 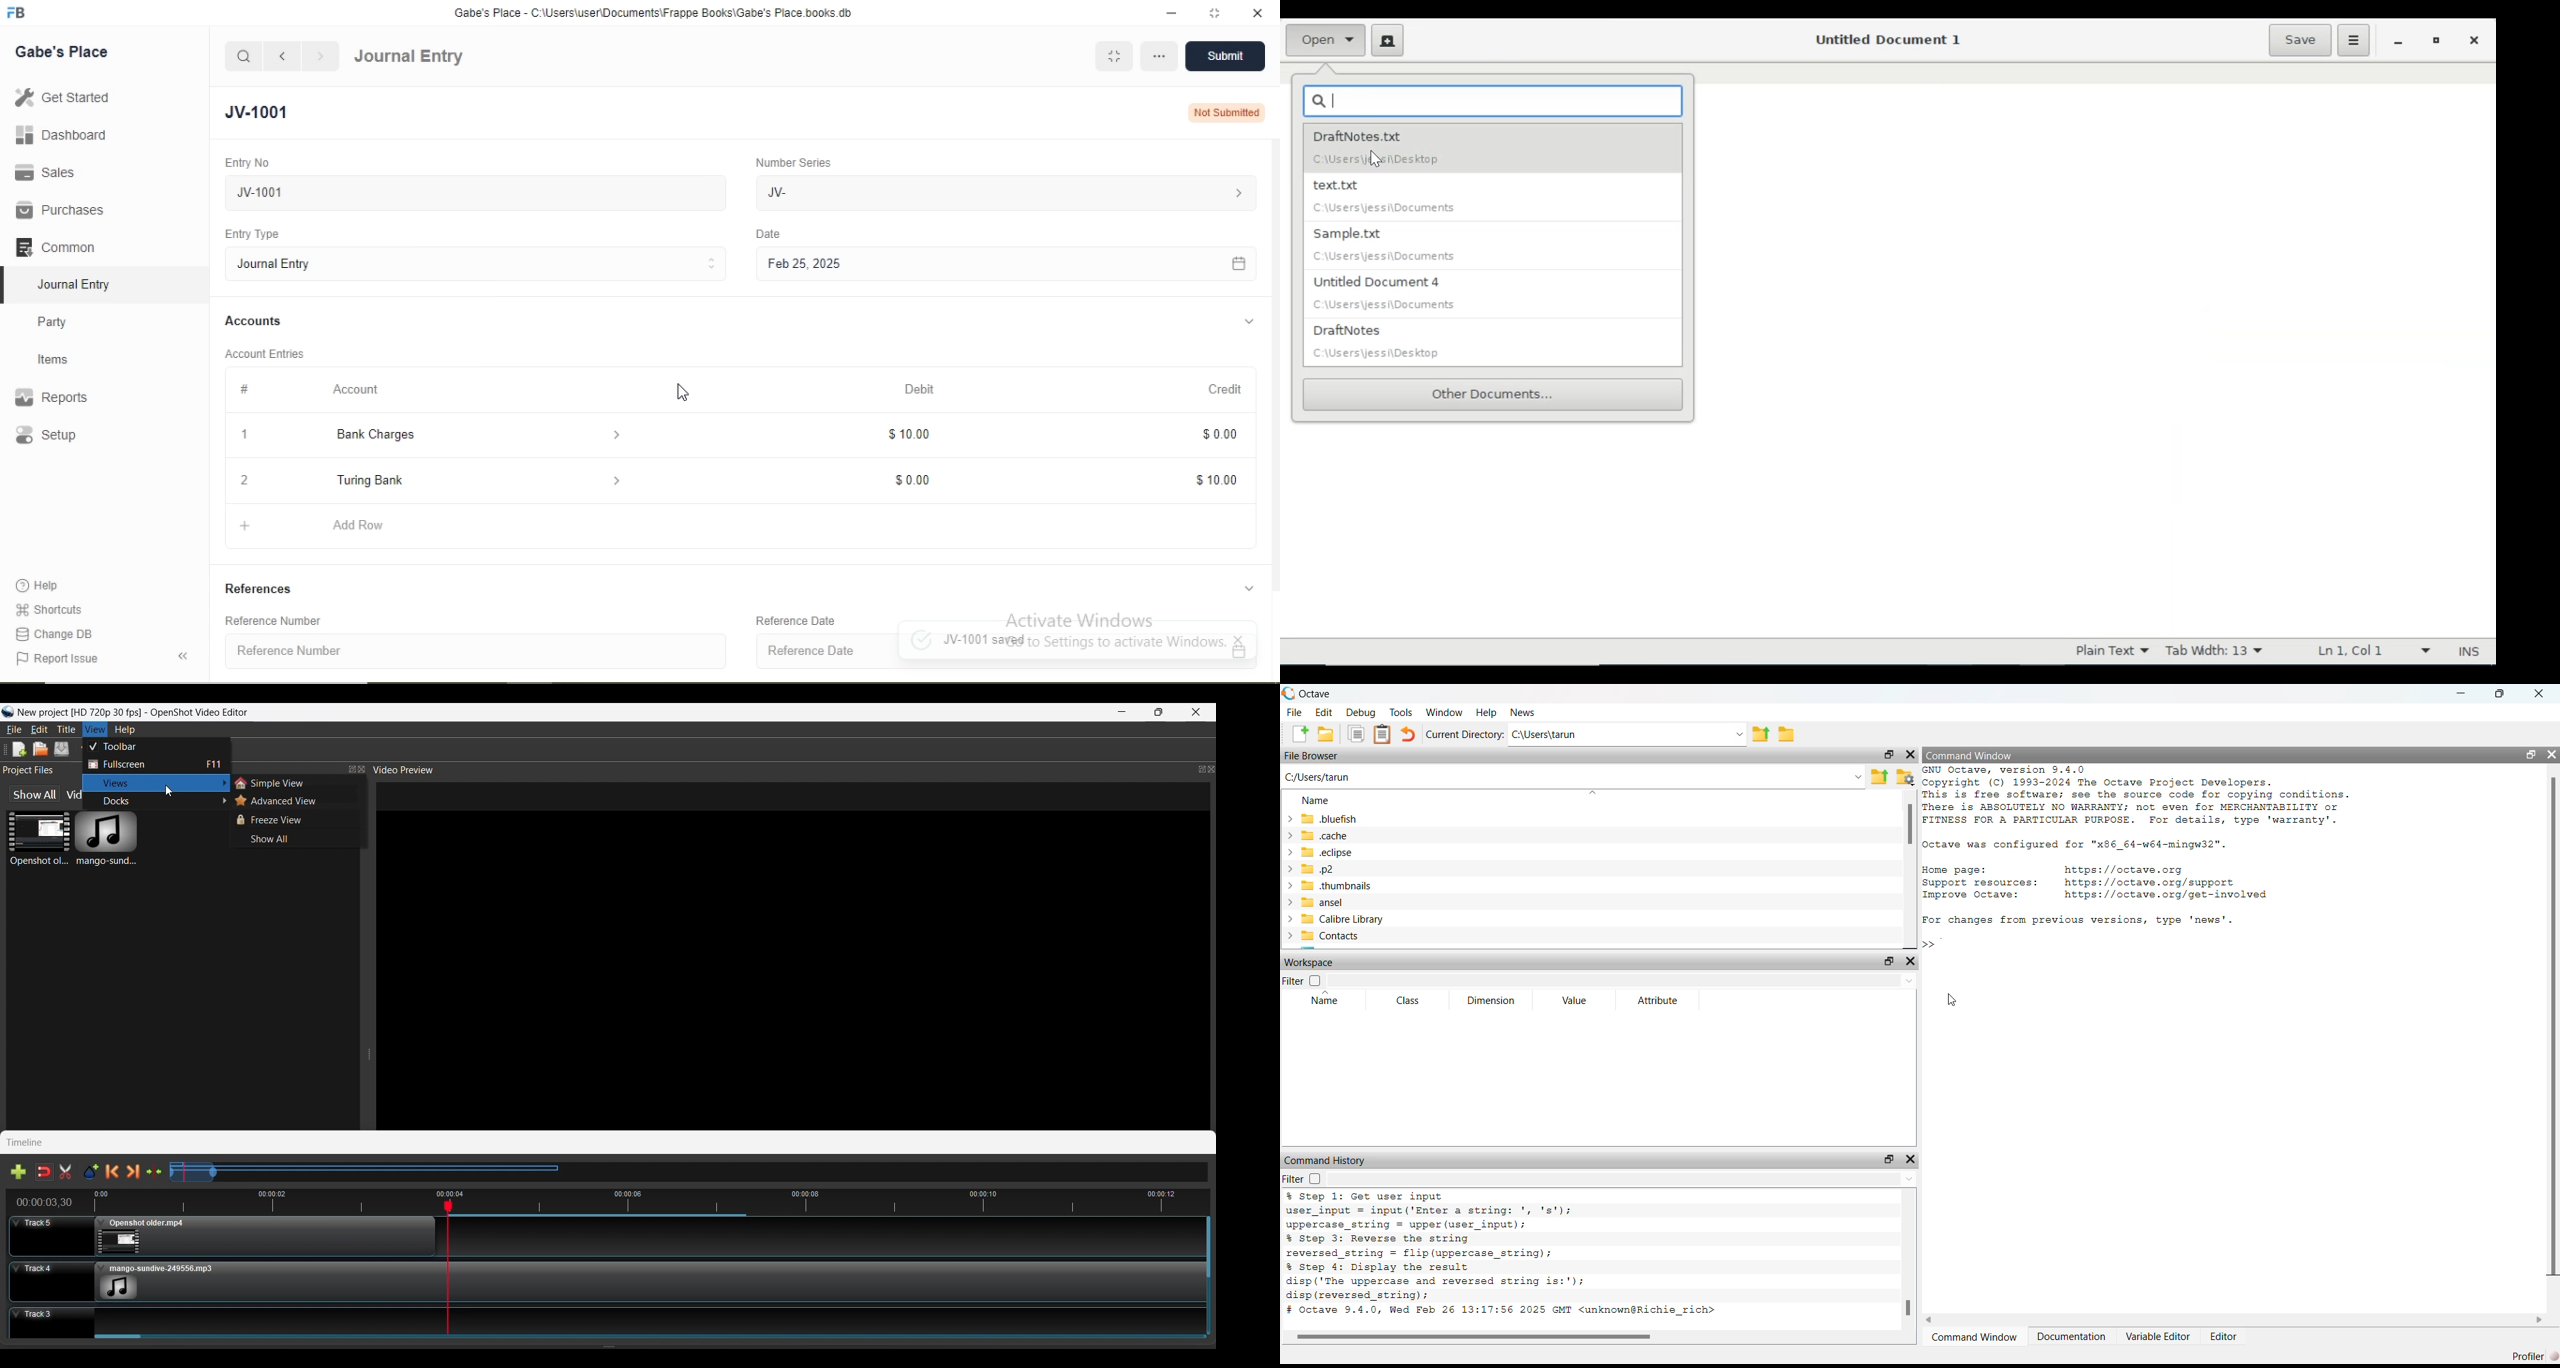 I want to click on Timeline Preview, so click(x=611, y=1201).